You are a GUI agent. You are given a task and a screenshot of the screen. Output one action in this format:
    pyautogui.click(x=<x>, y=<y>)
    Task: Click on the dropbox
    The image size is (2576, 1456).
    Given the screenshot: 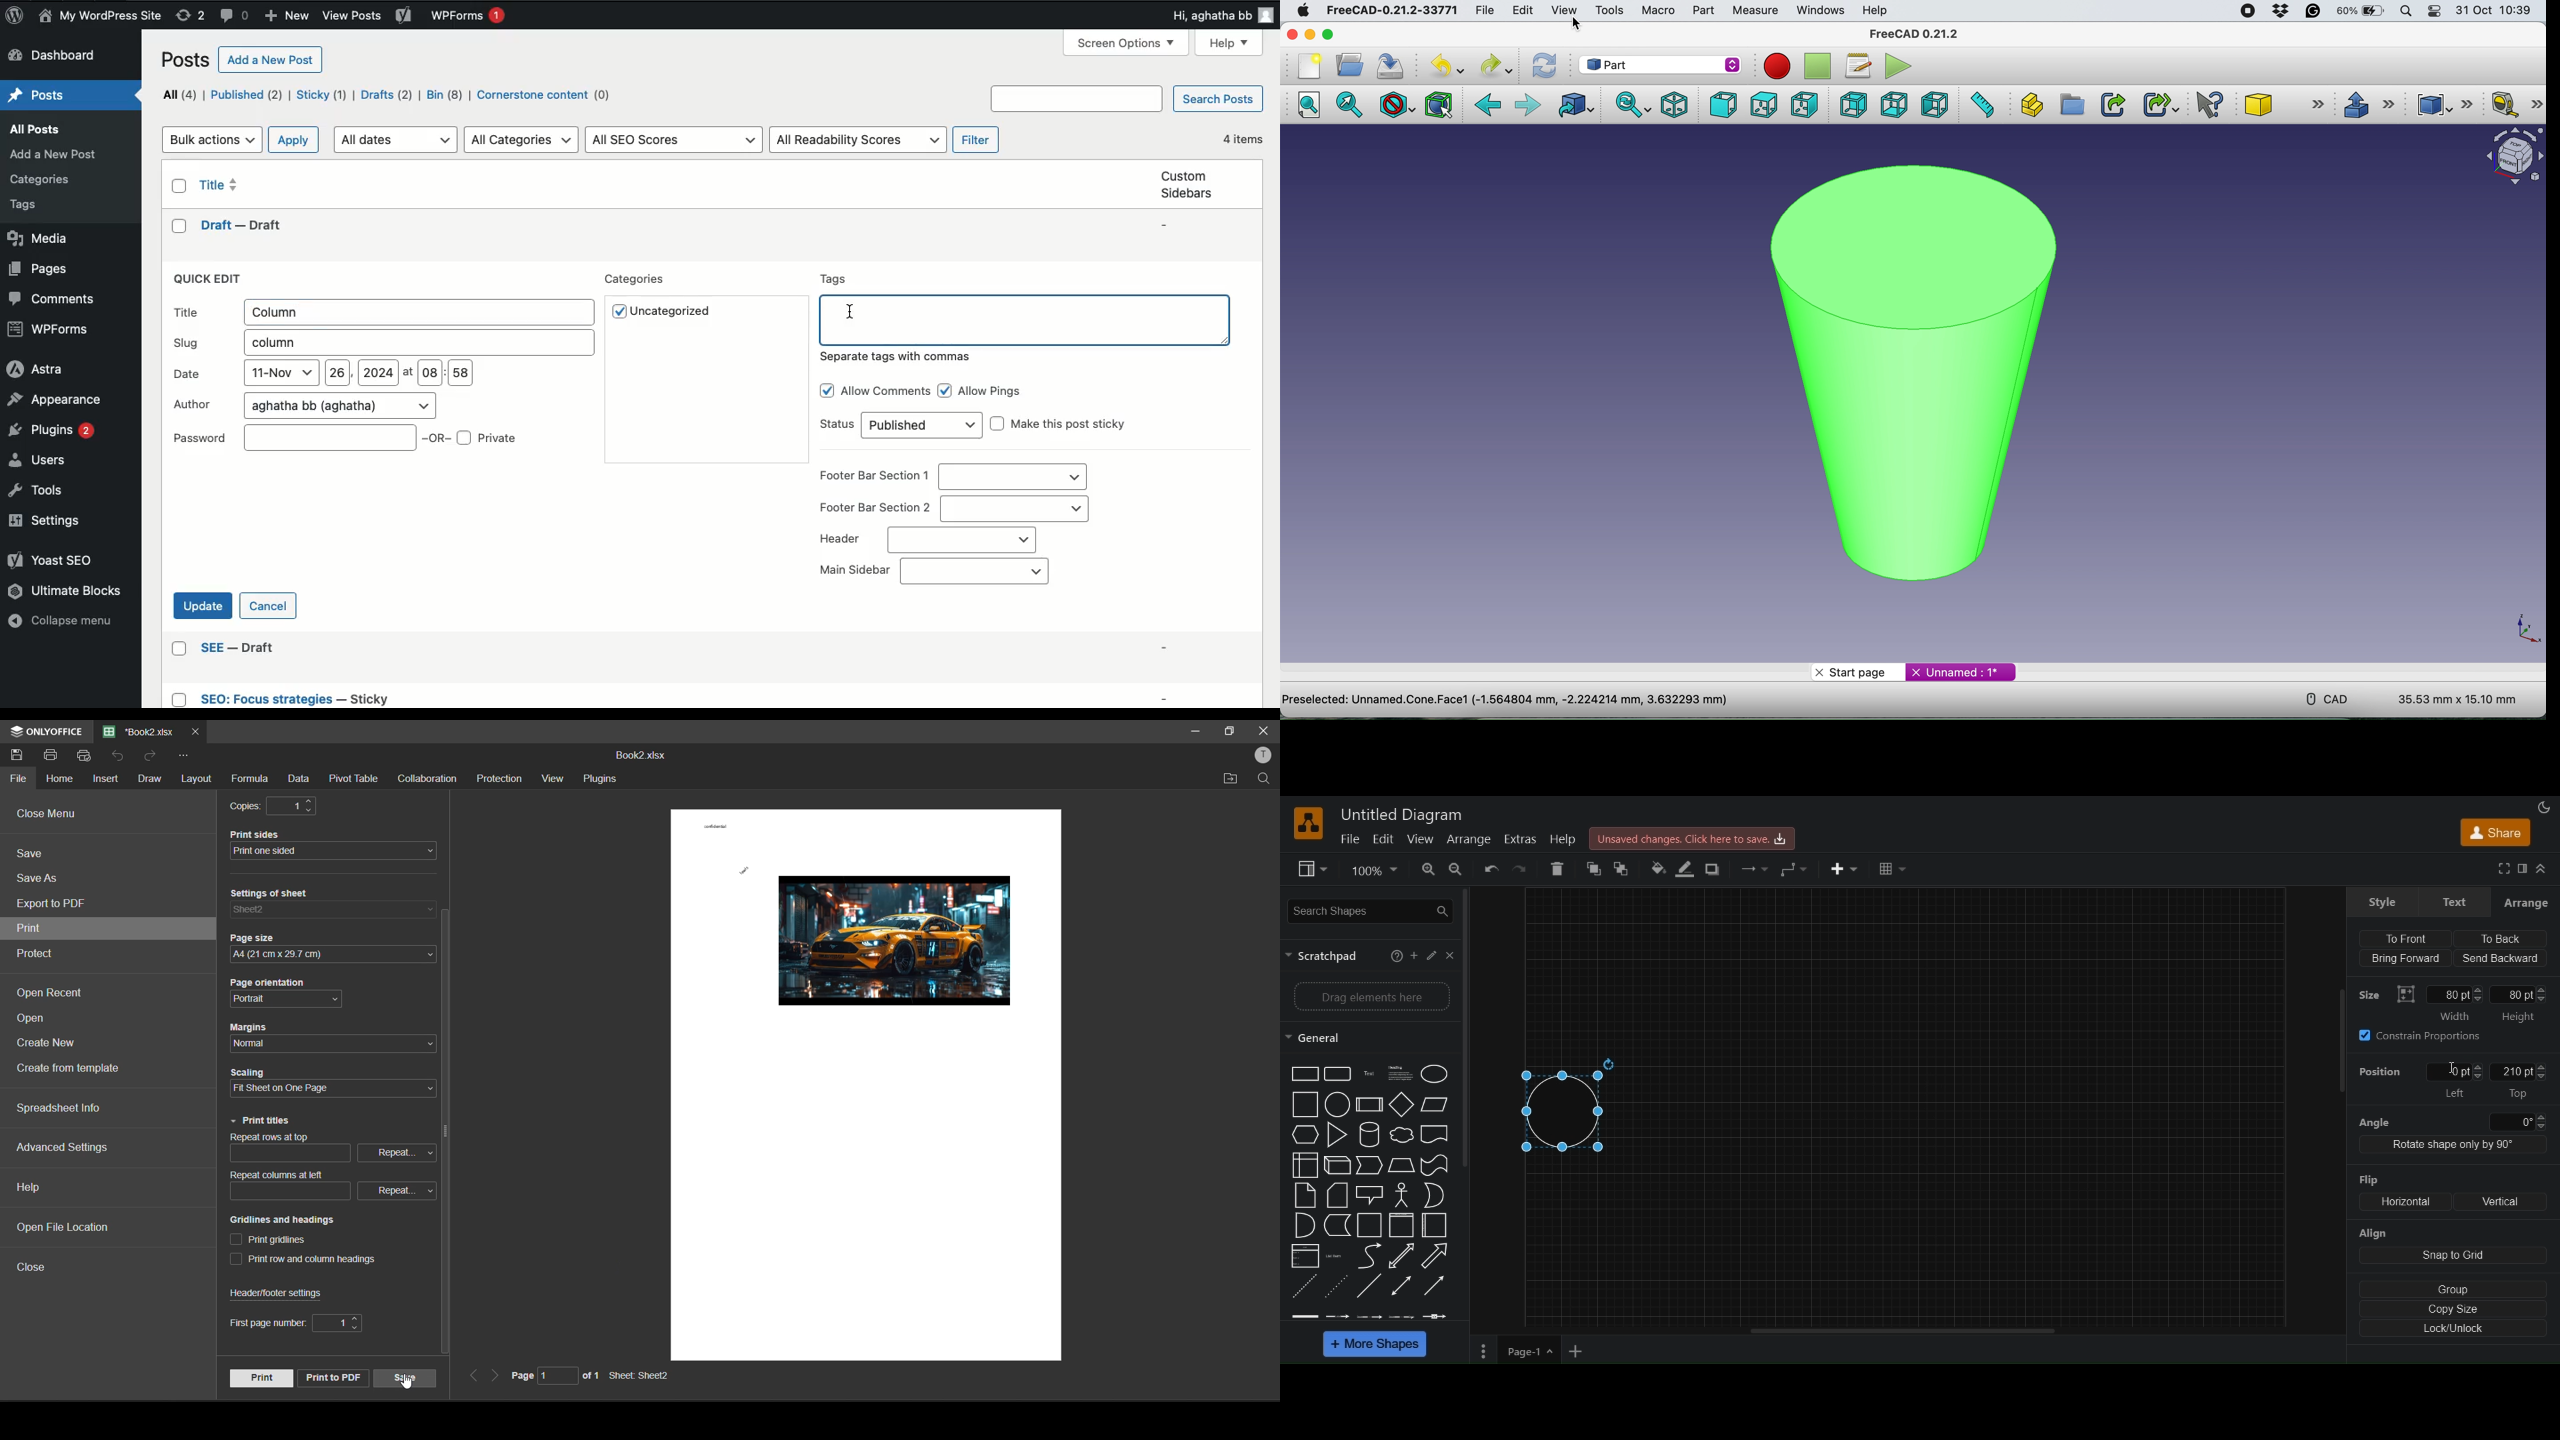 What is the action you would take?
    pyautogui.click(x=2278, y=11)
    